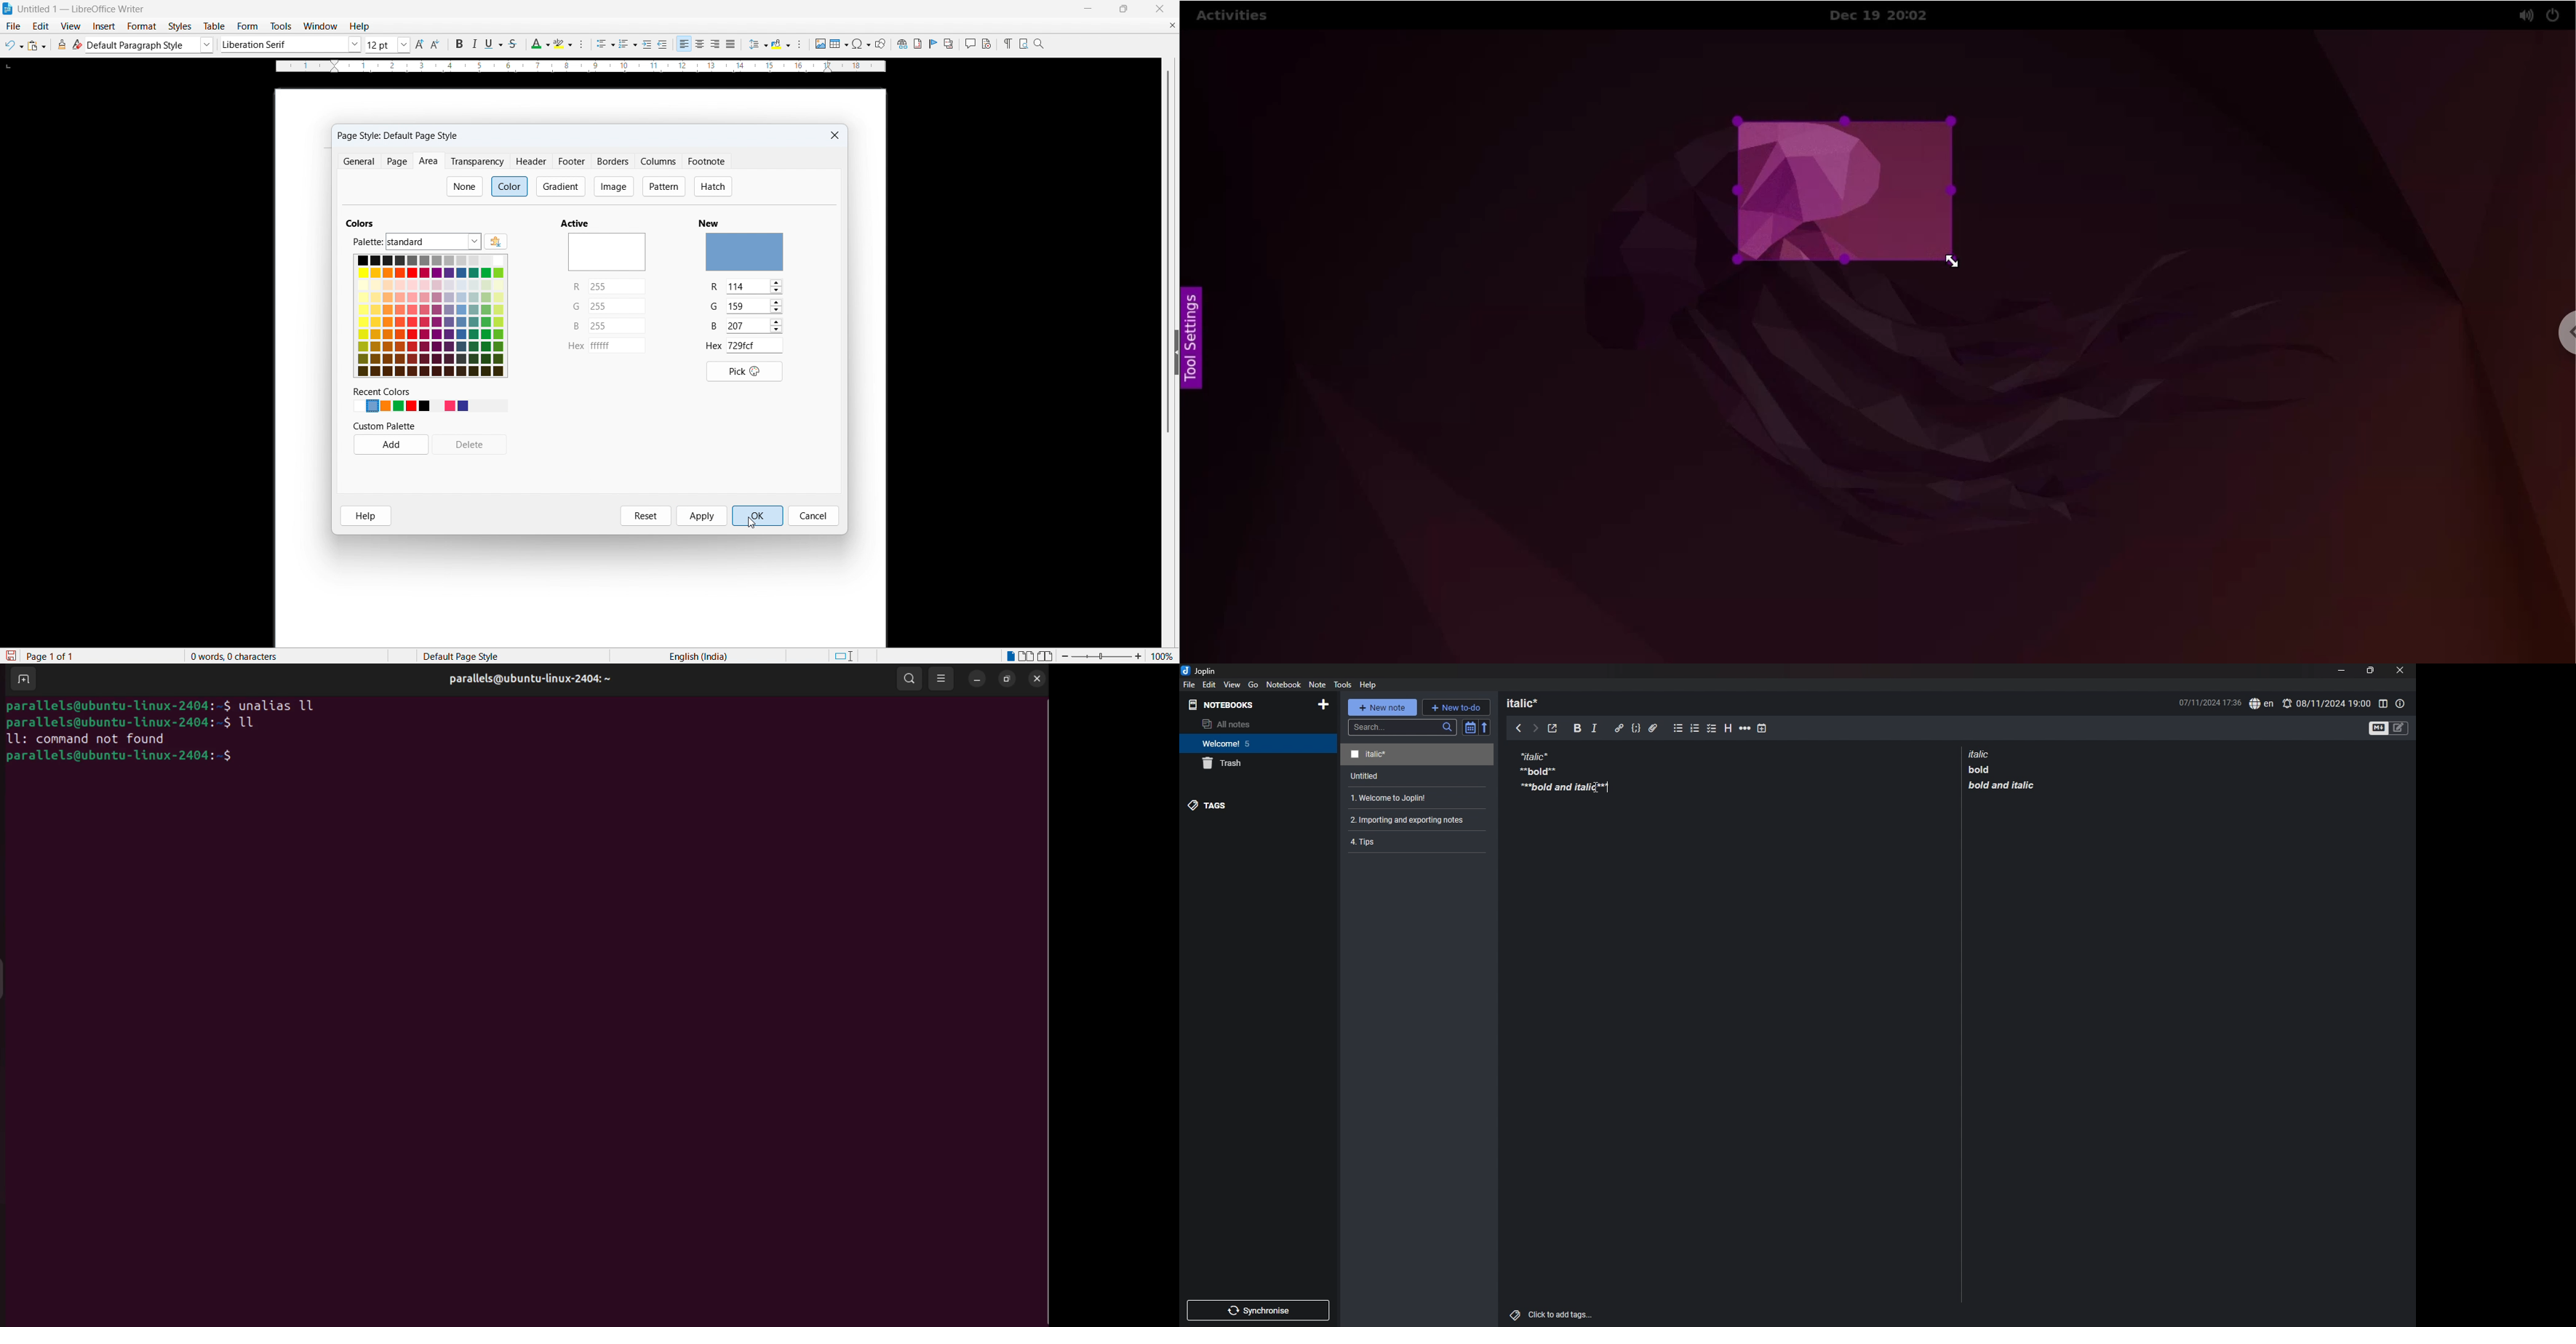  What do you see at coordinates (820, 43) in the screenshot?
I see `Add image ` at bounding box center [820, 43].